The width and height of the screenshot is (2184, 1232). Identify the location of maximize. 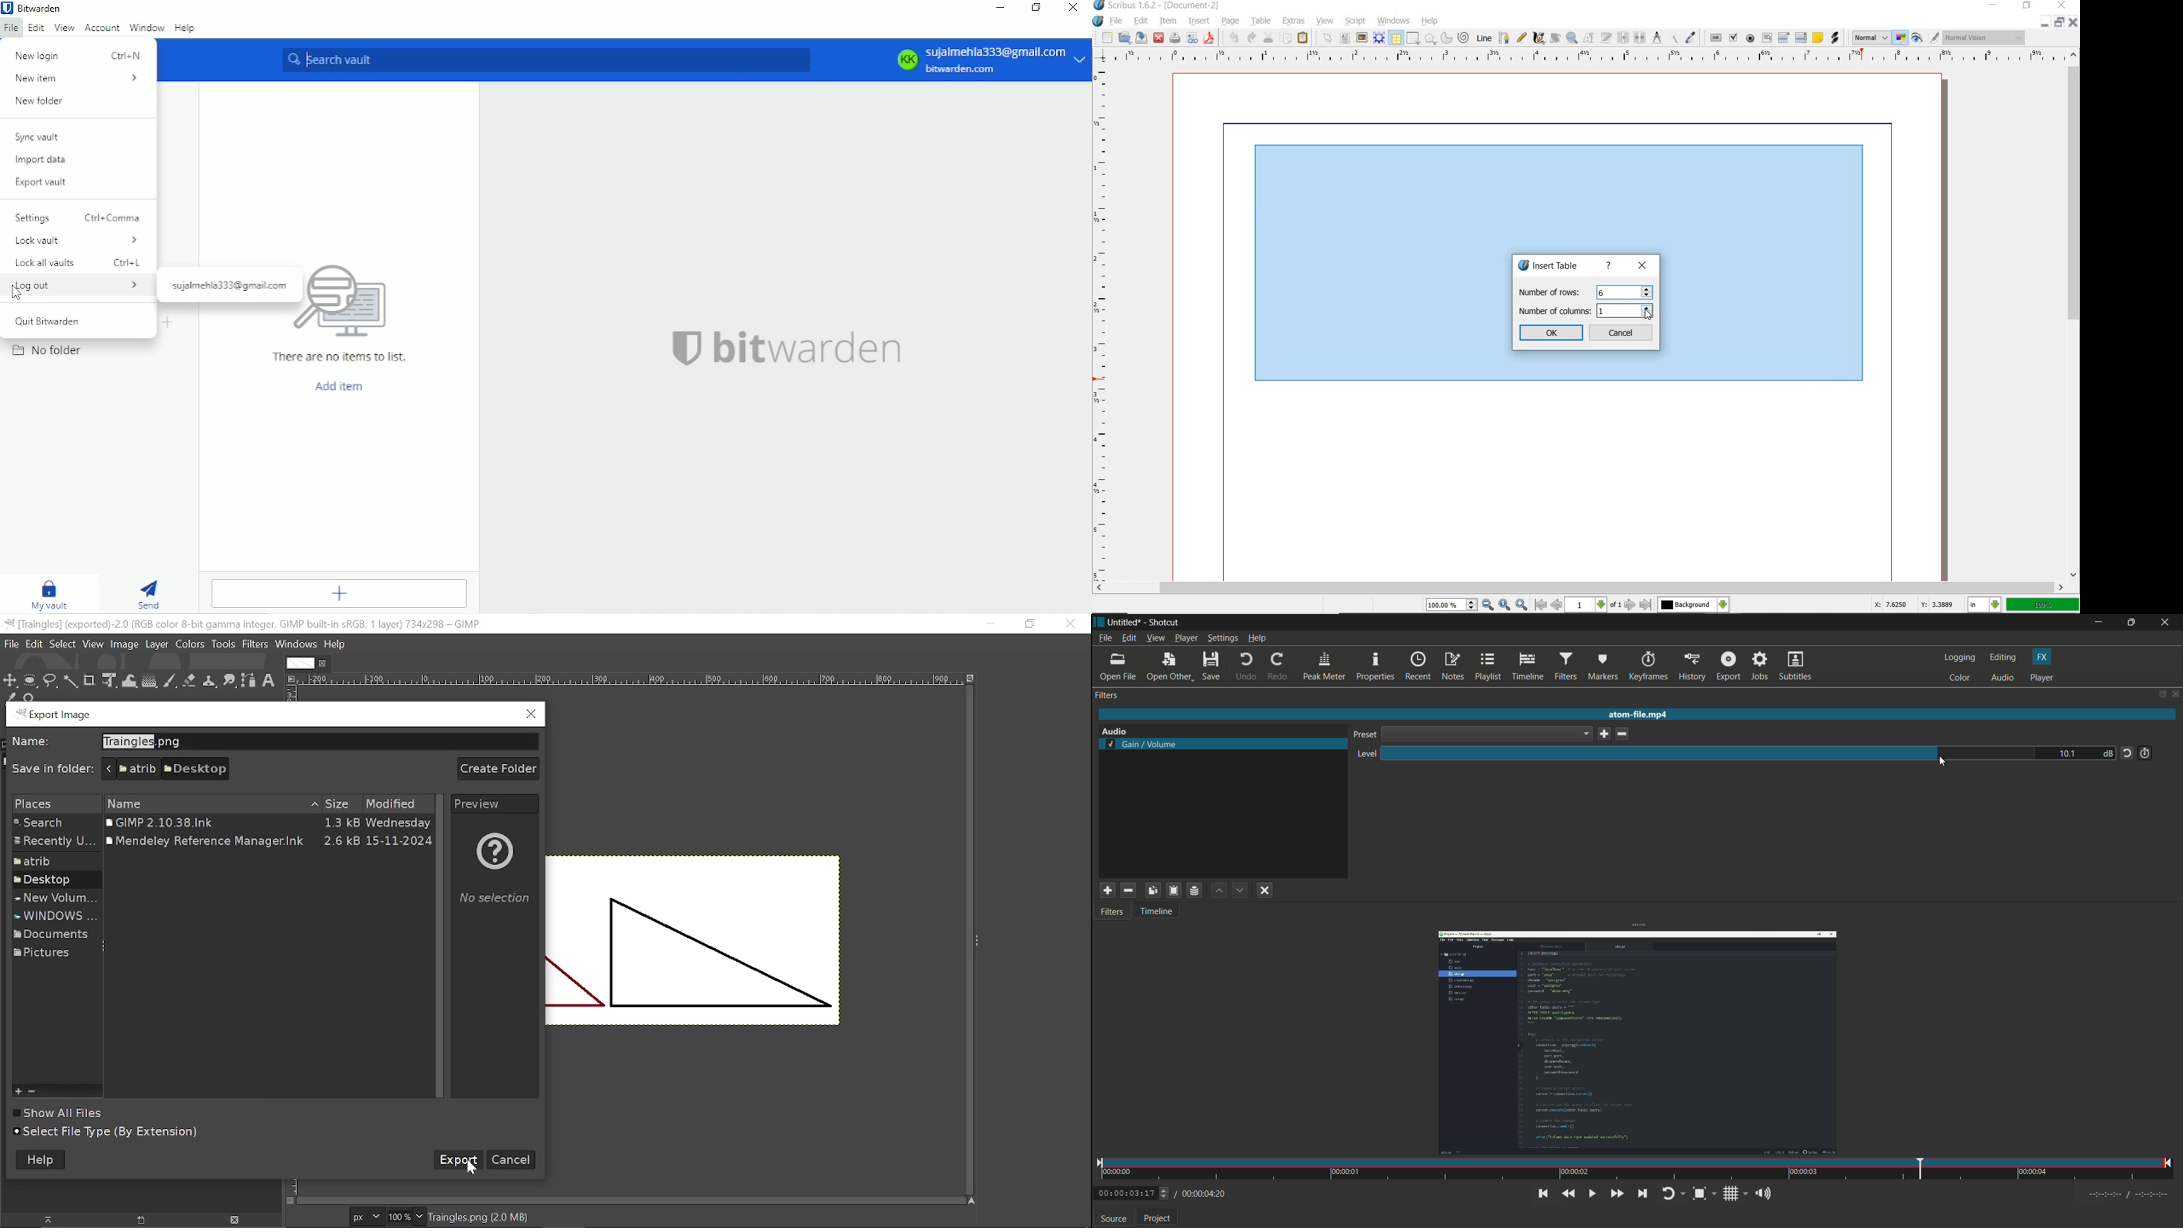
(2132, 623).